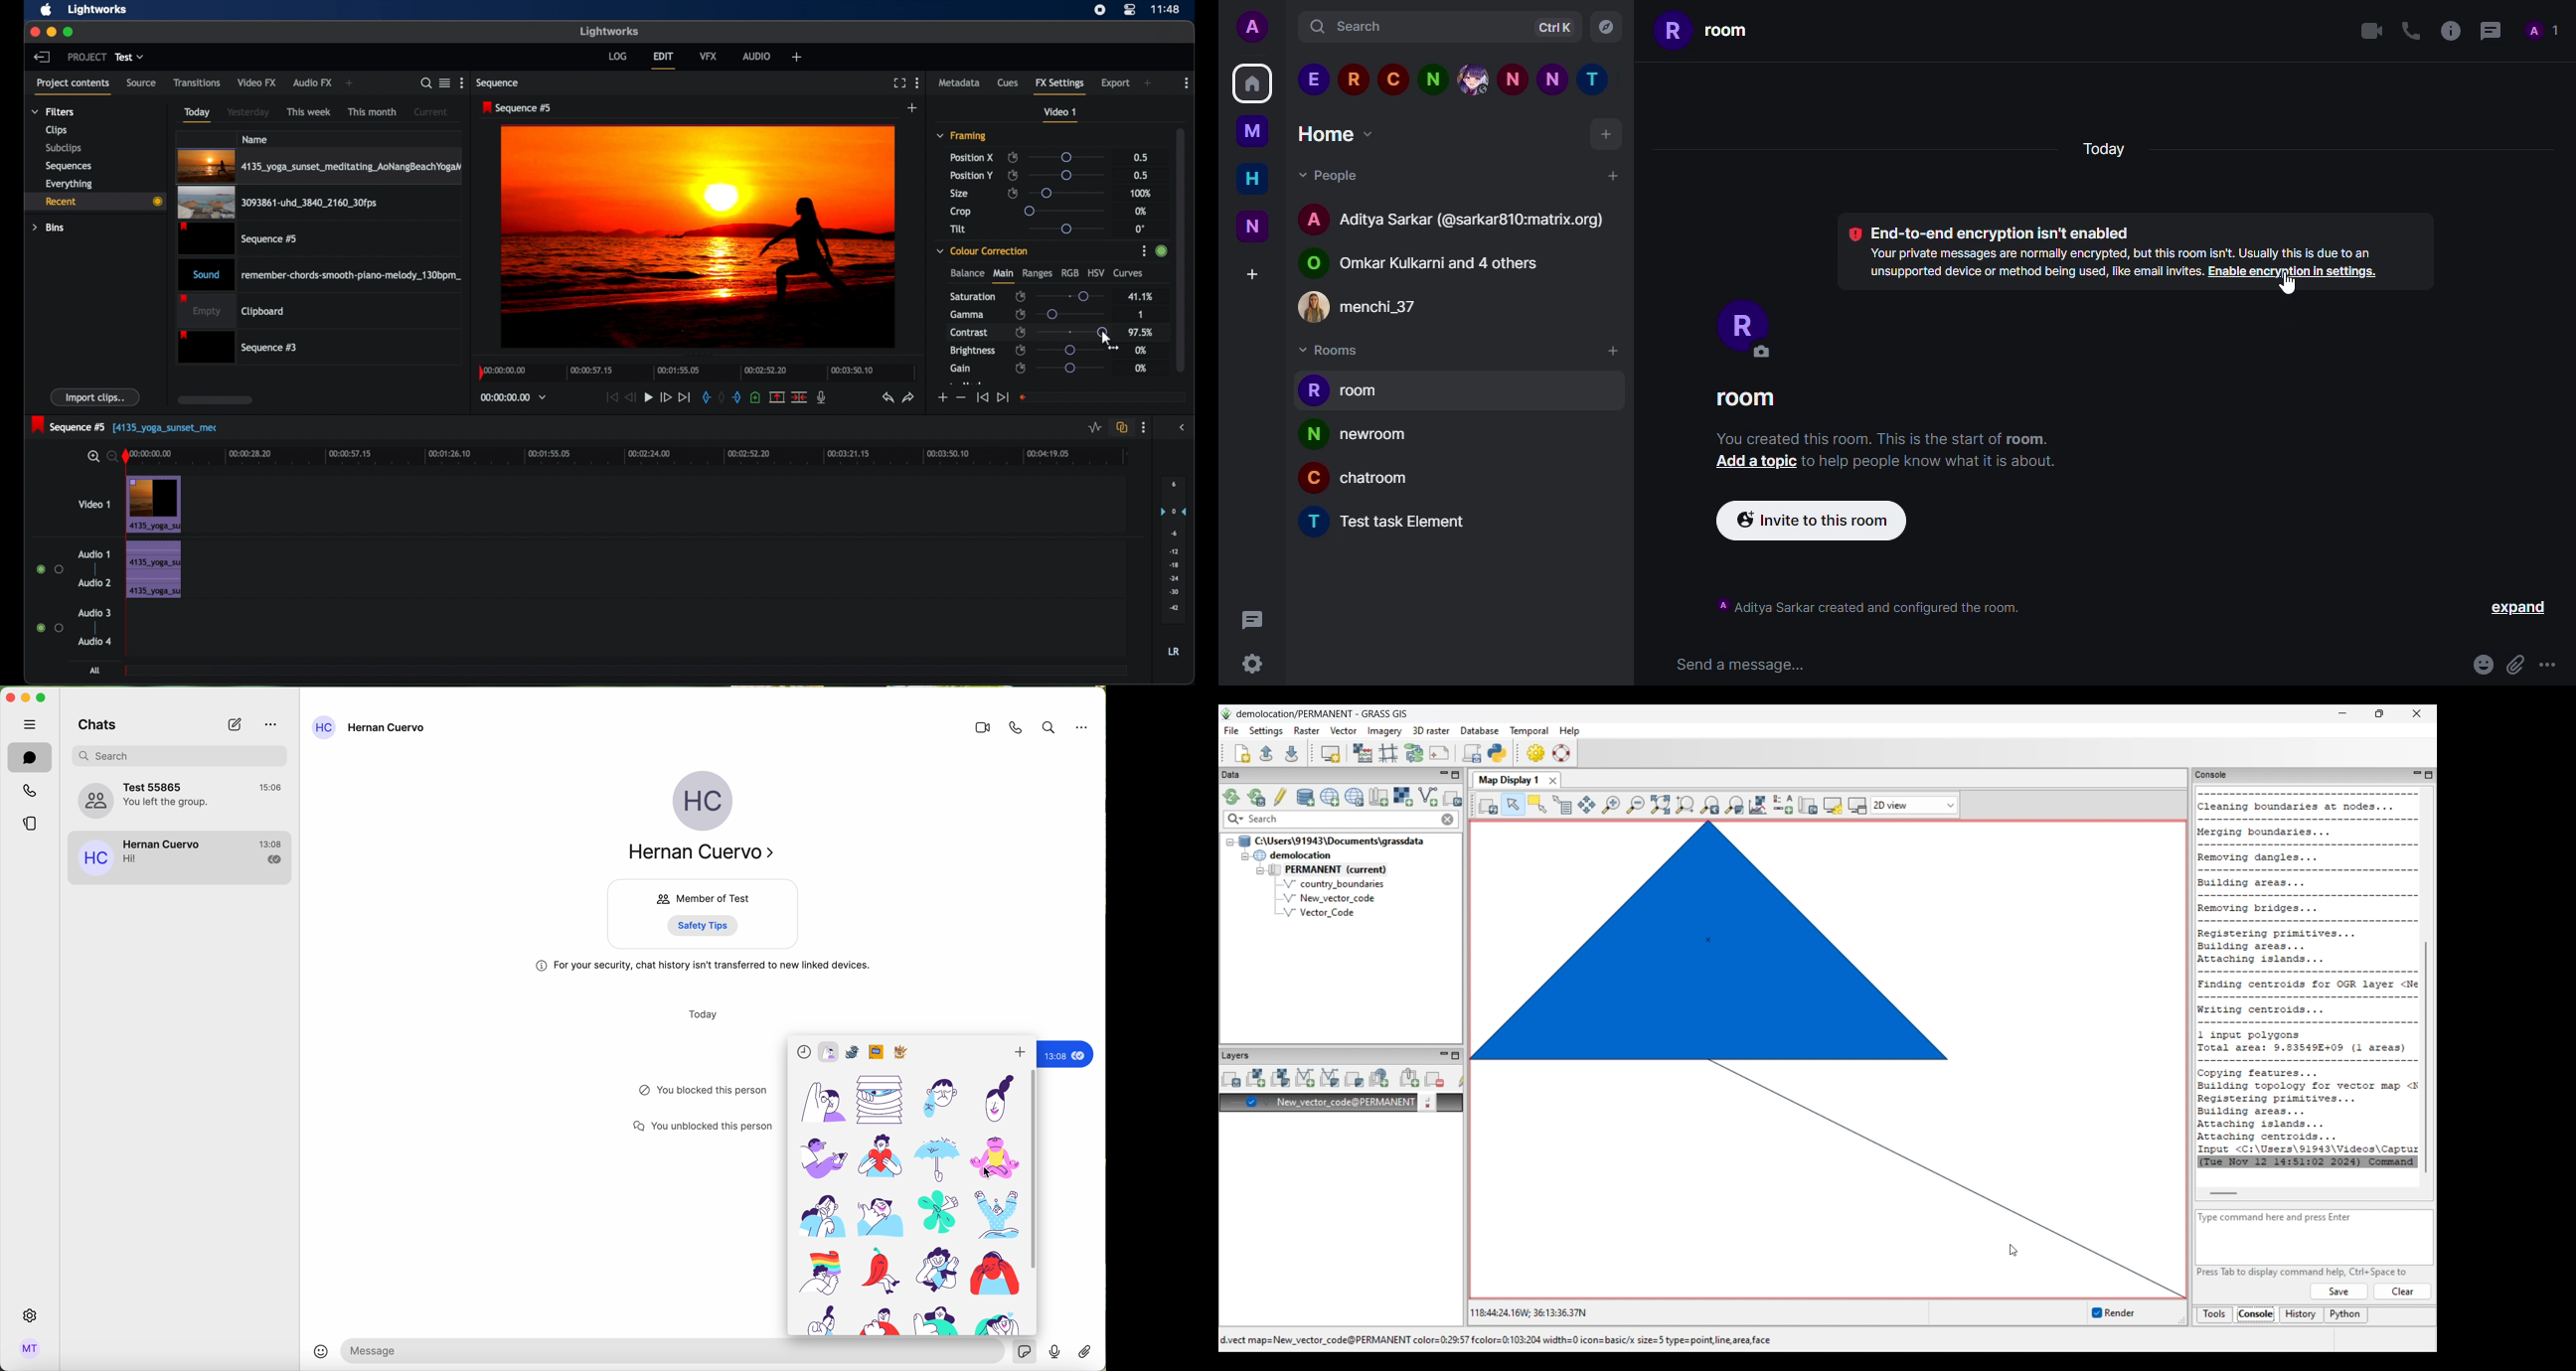  I want to click on 0%, so click(1142, 368).